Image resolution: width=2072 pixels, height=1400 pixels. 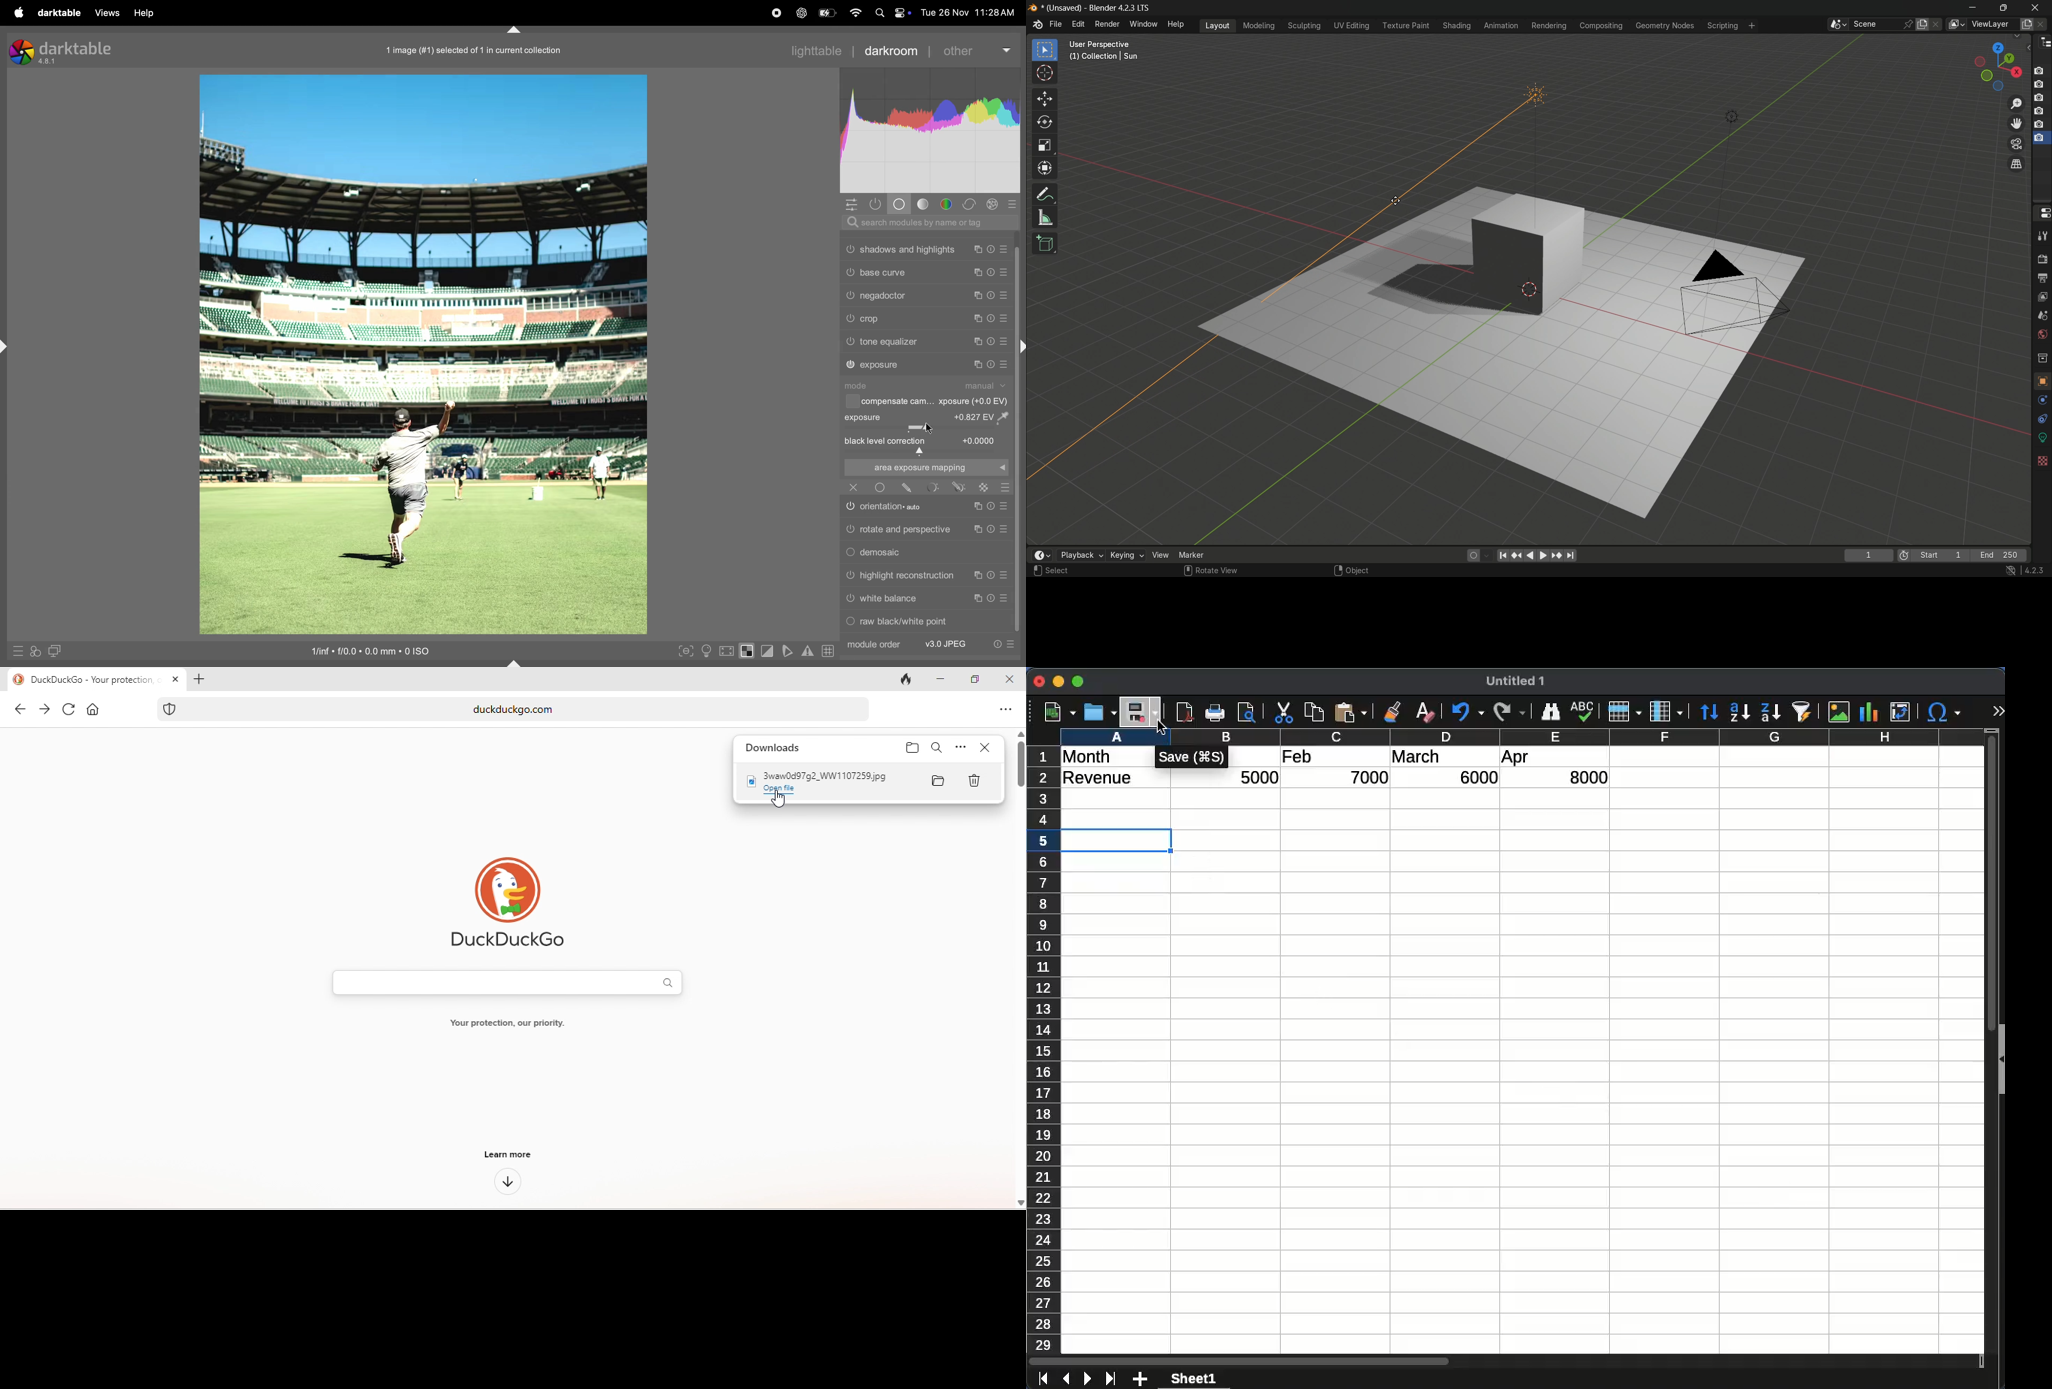 I want to click on Untitled 1, so click(x=1520, y=681).